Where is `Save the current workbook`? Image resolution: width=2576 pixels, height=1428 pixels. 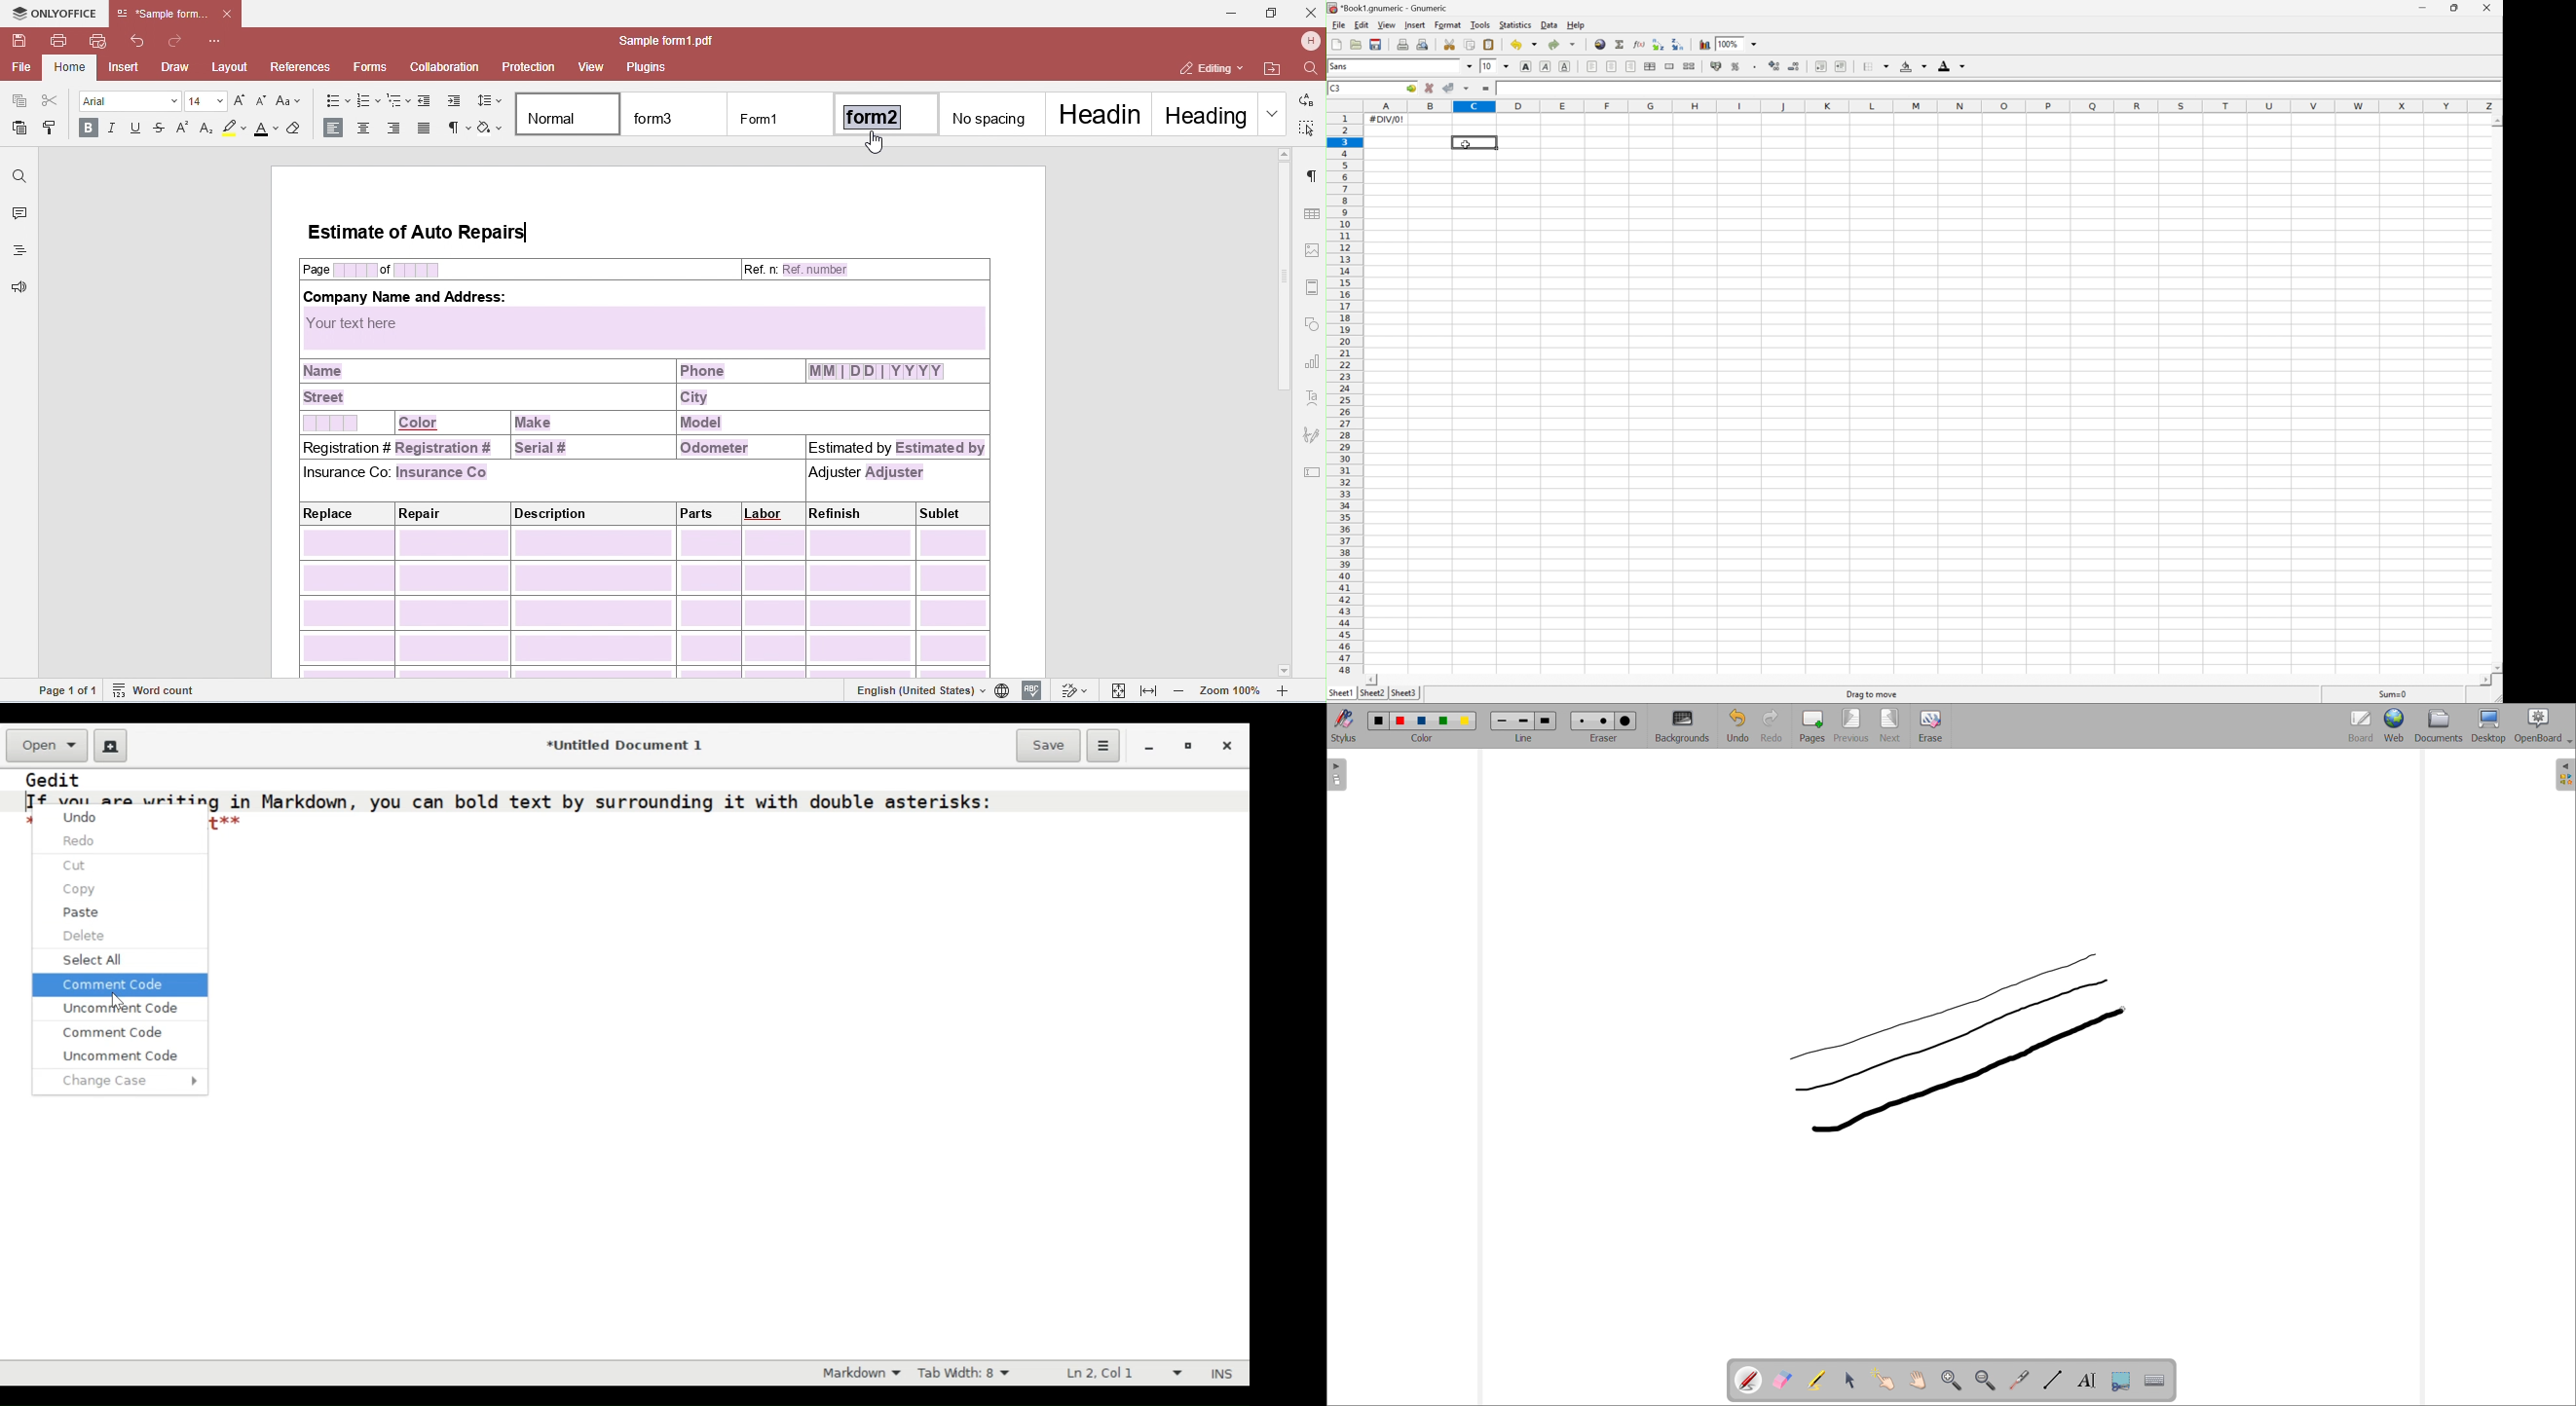 Save the current workbook is located at coordinates (1377, 45).